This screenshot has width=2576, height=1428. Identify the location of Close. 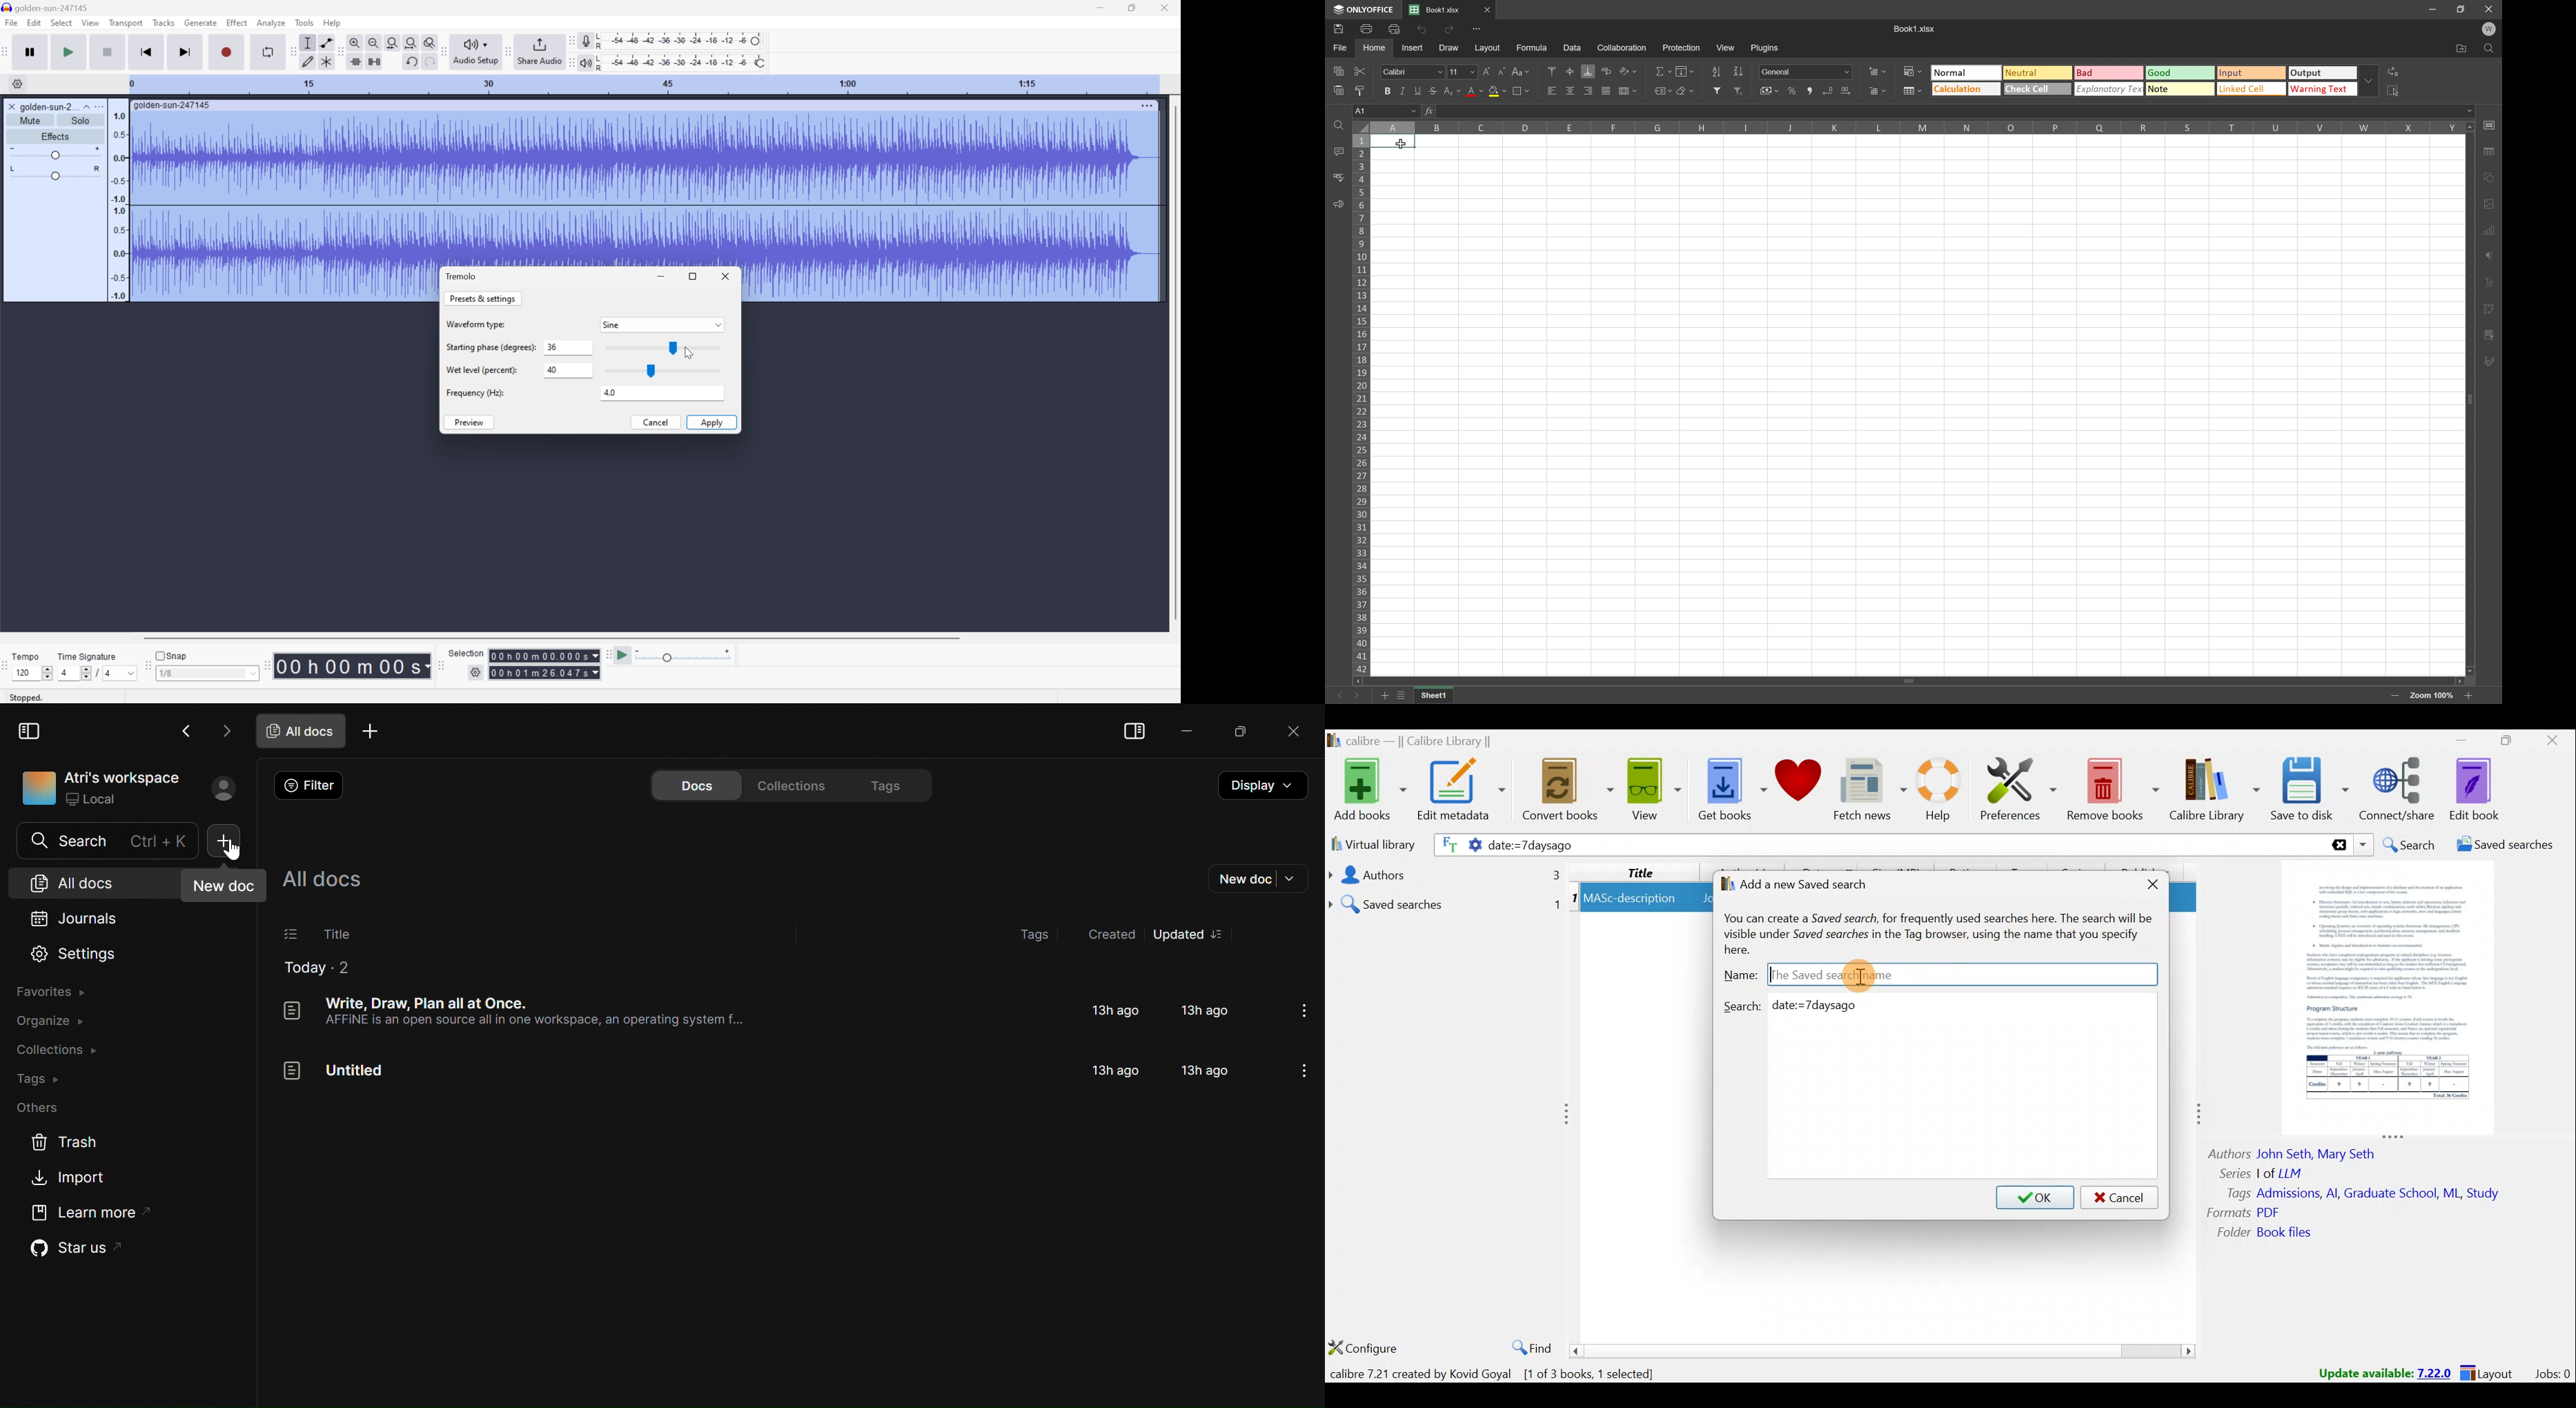
(2550, 743).